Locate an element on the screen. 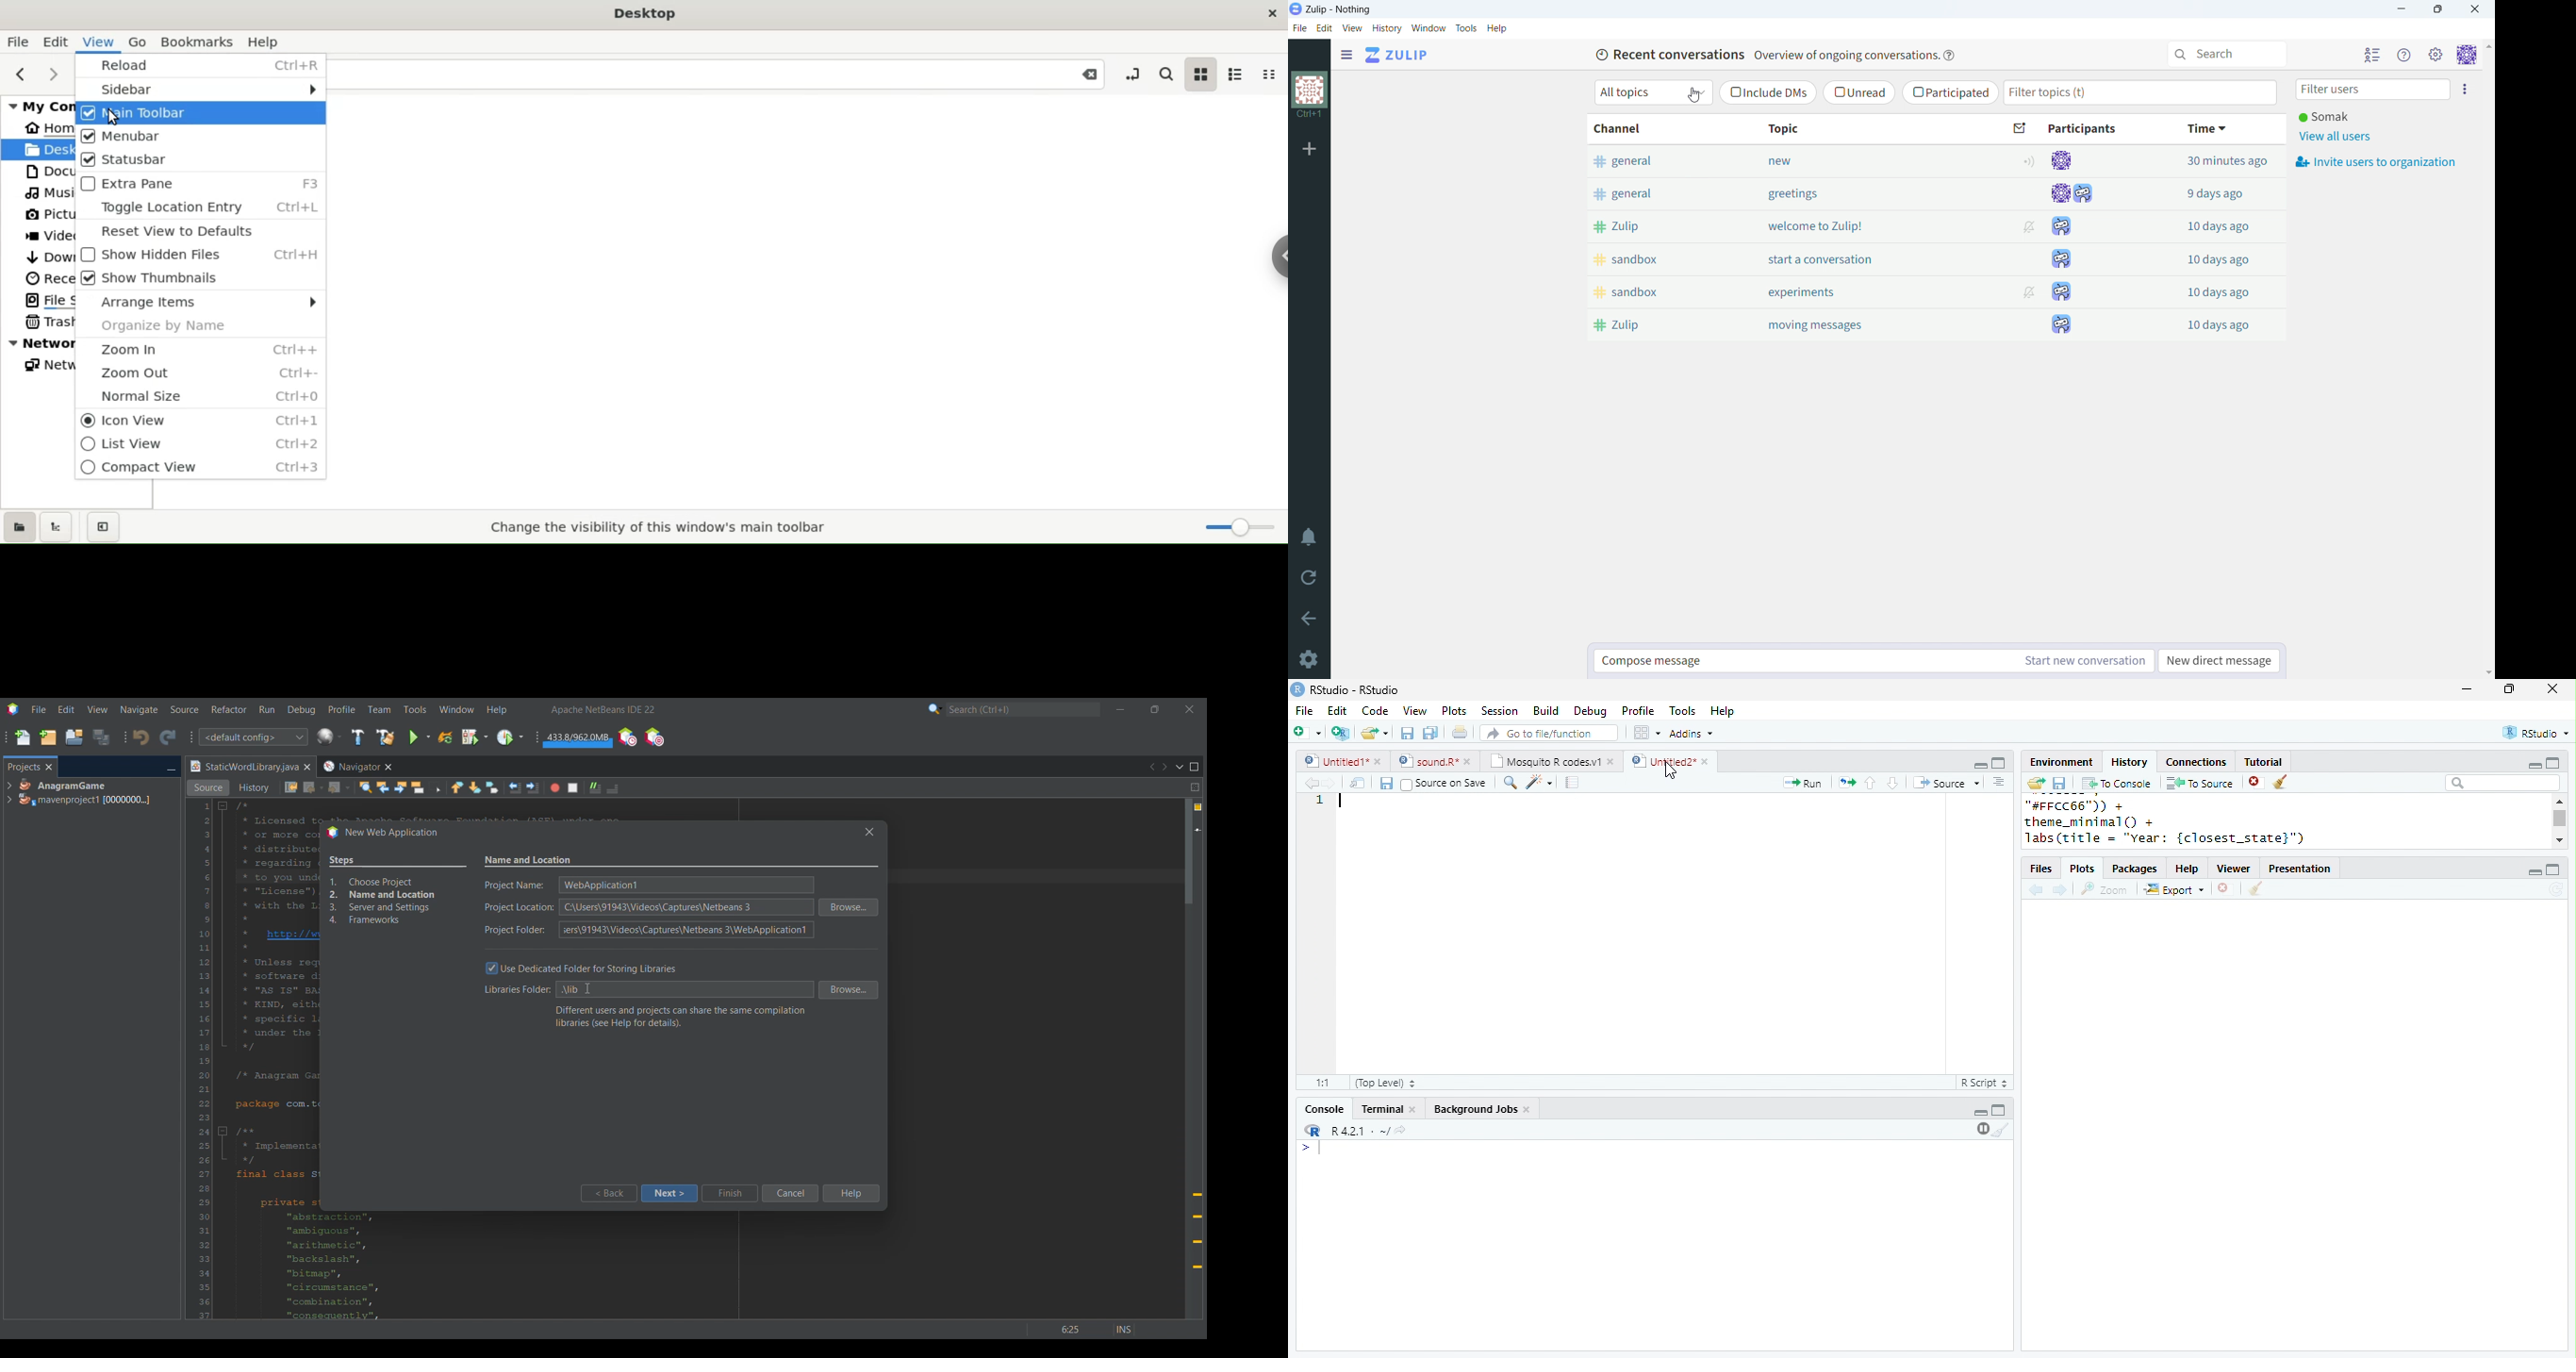  10 days ago is located at coordinates (2220, 260).